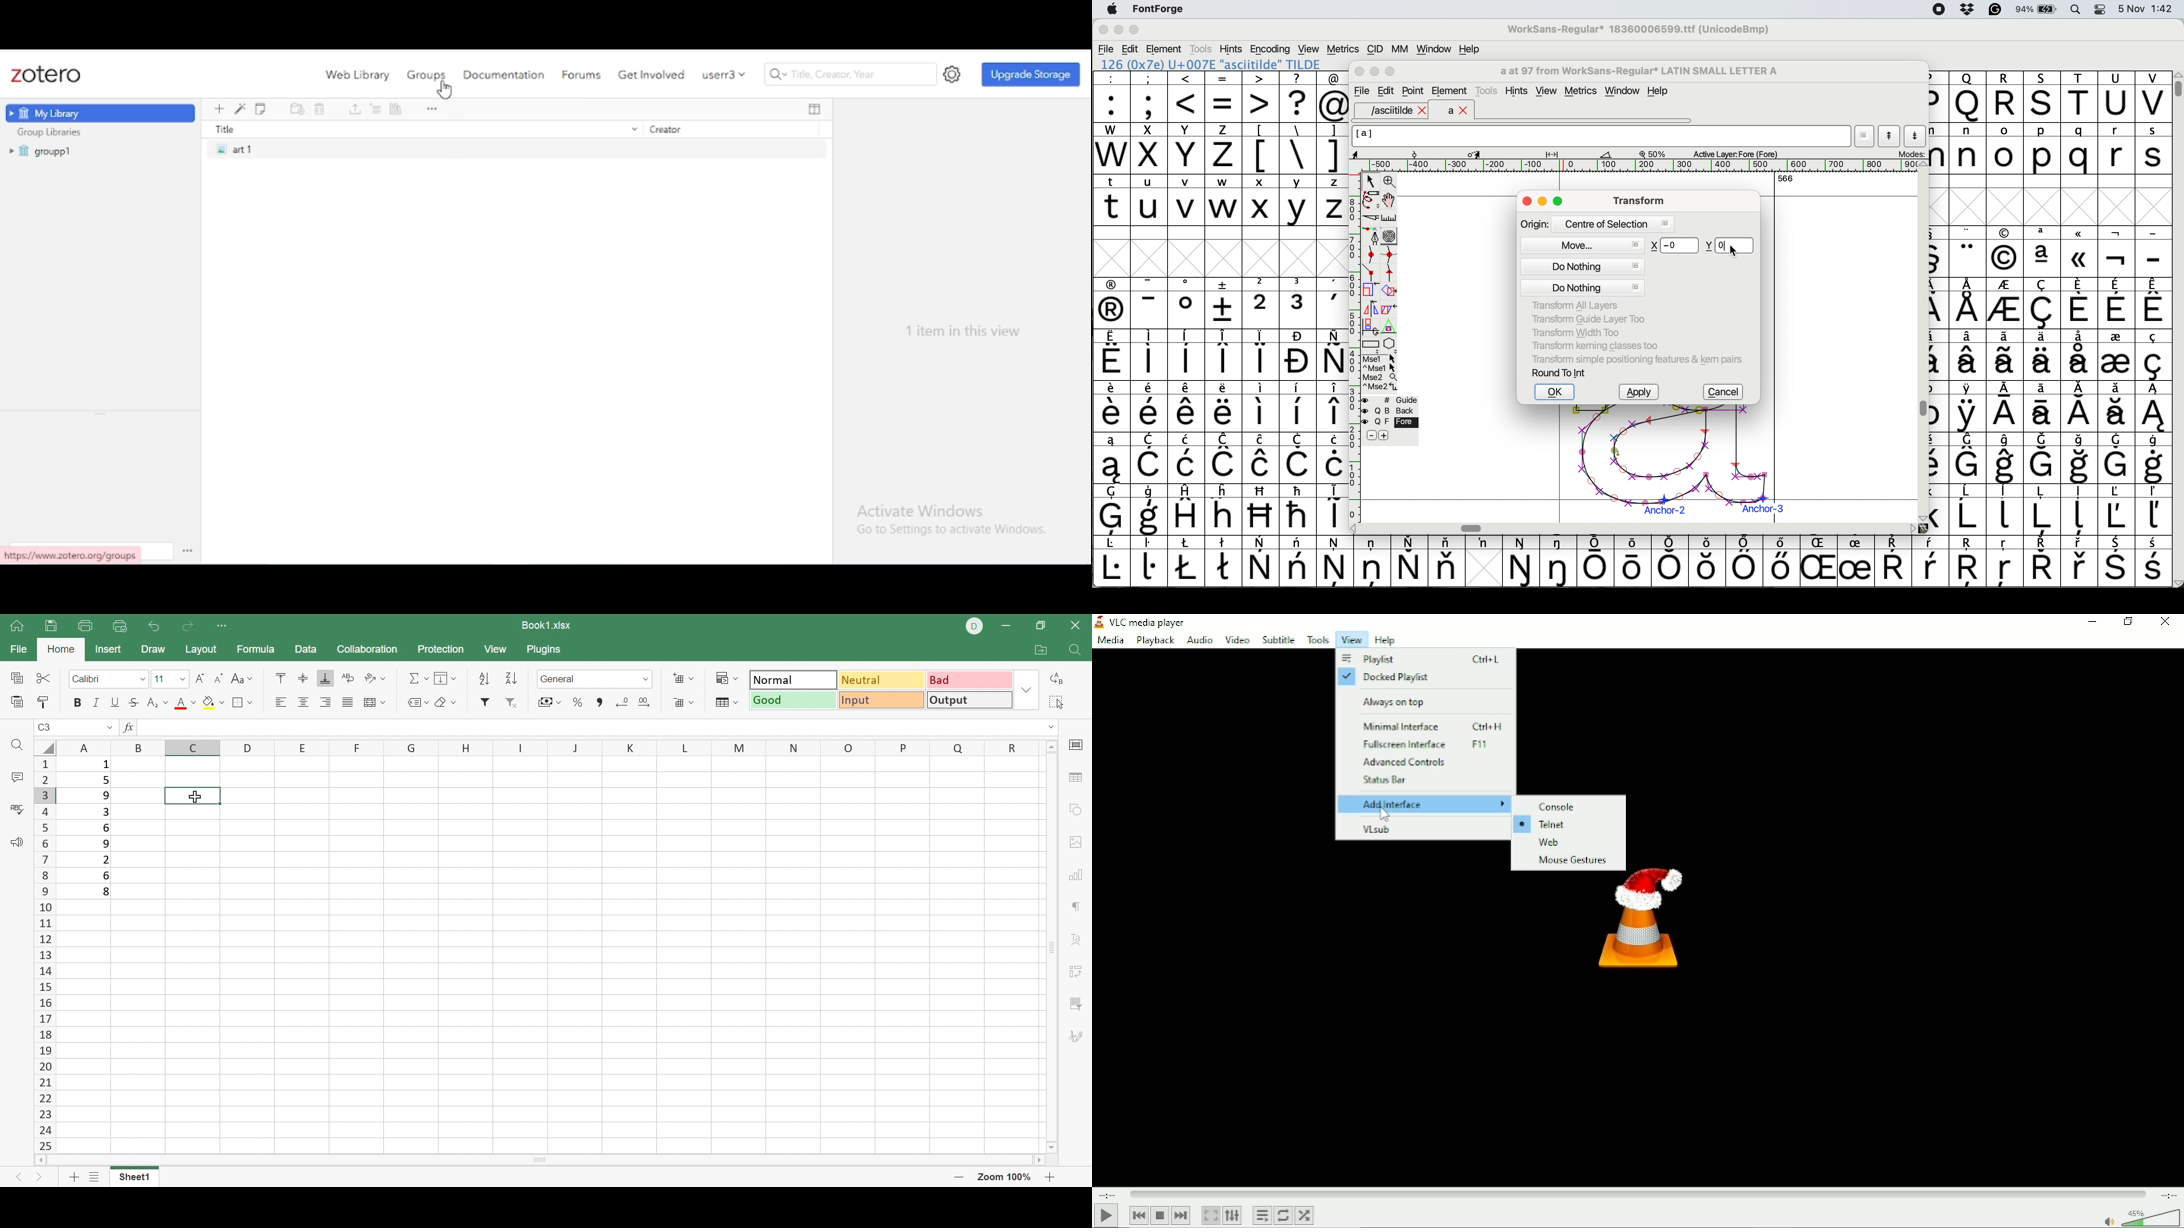  Describe the element at coordinates (505, 74) in the screenshot. I see `documentation` at that location.